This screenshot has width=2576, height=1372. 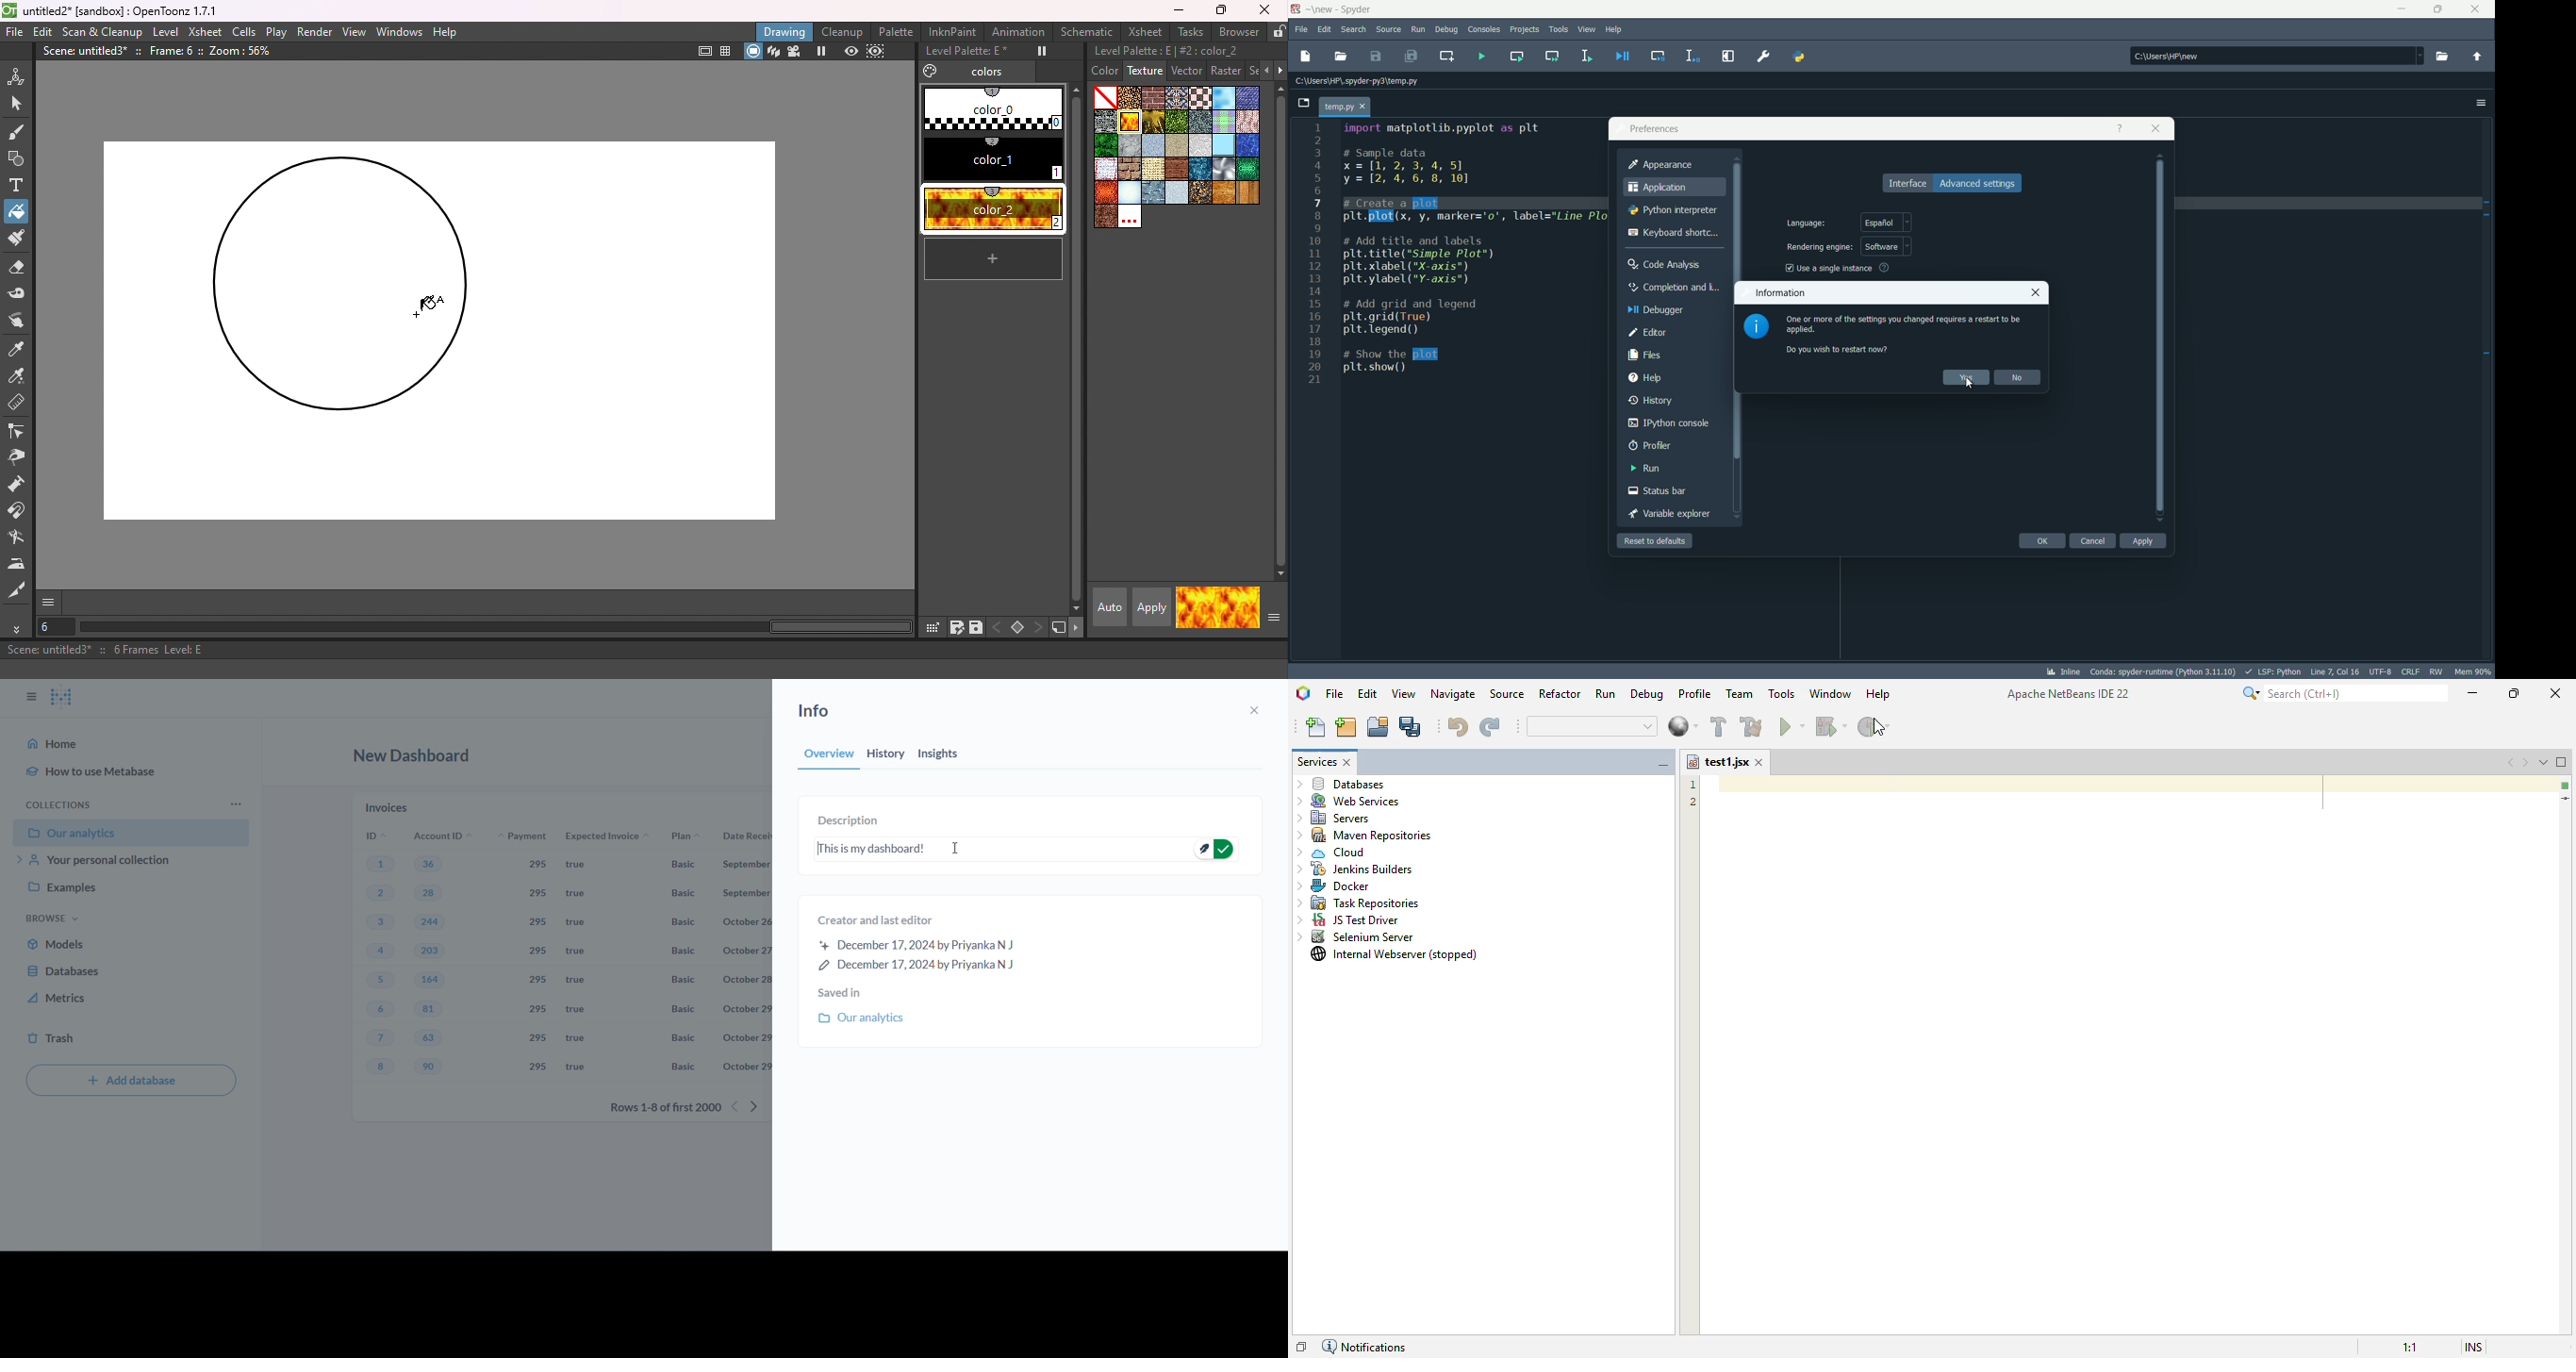 I want to click on Auto, so click(x=1108, y=607).